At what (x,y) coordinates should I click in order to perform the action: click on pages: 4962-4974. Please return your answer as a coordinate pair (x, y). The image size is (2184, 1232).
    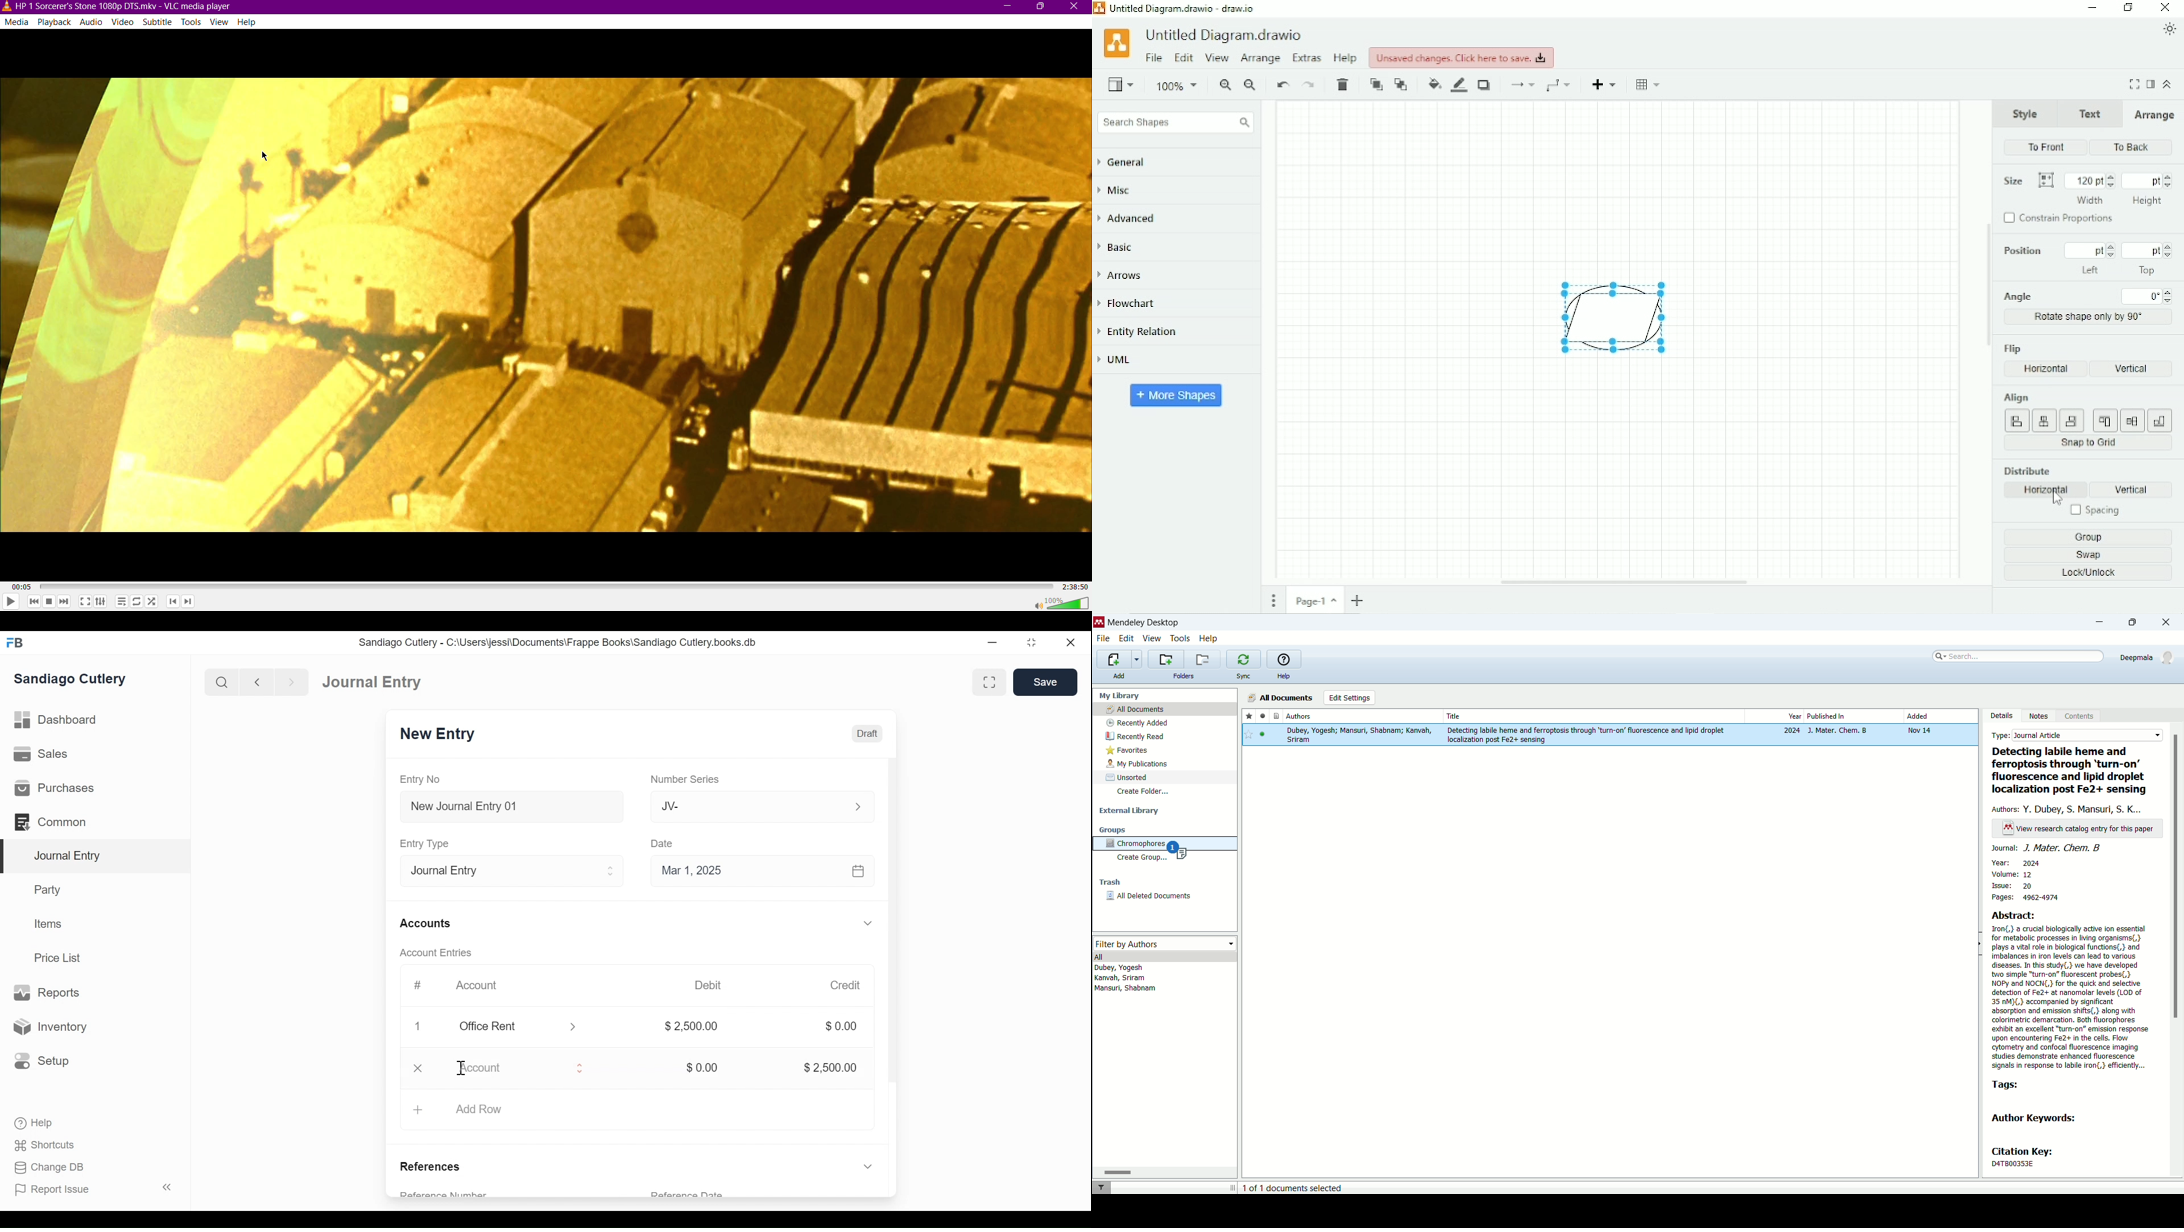
    Looking at the image, I should click on (2034, 897).